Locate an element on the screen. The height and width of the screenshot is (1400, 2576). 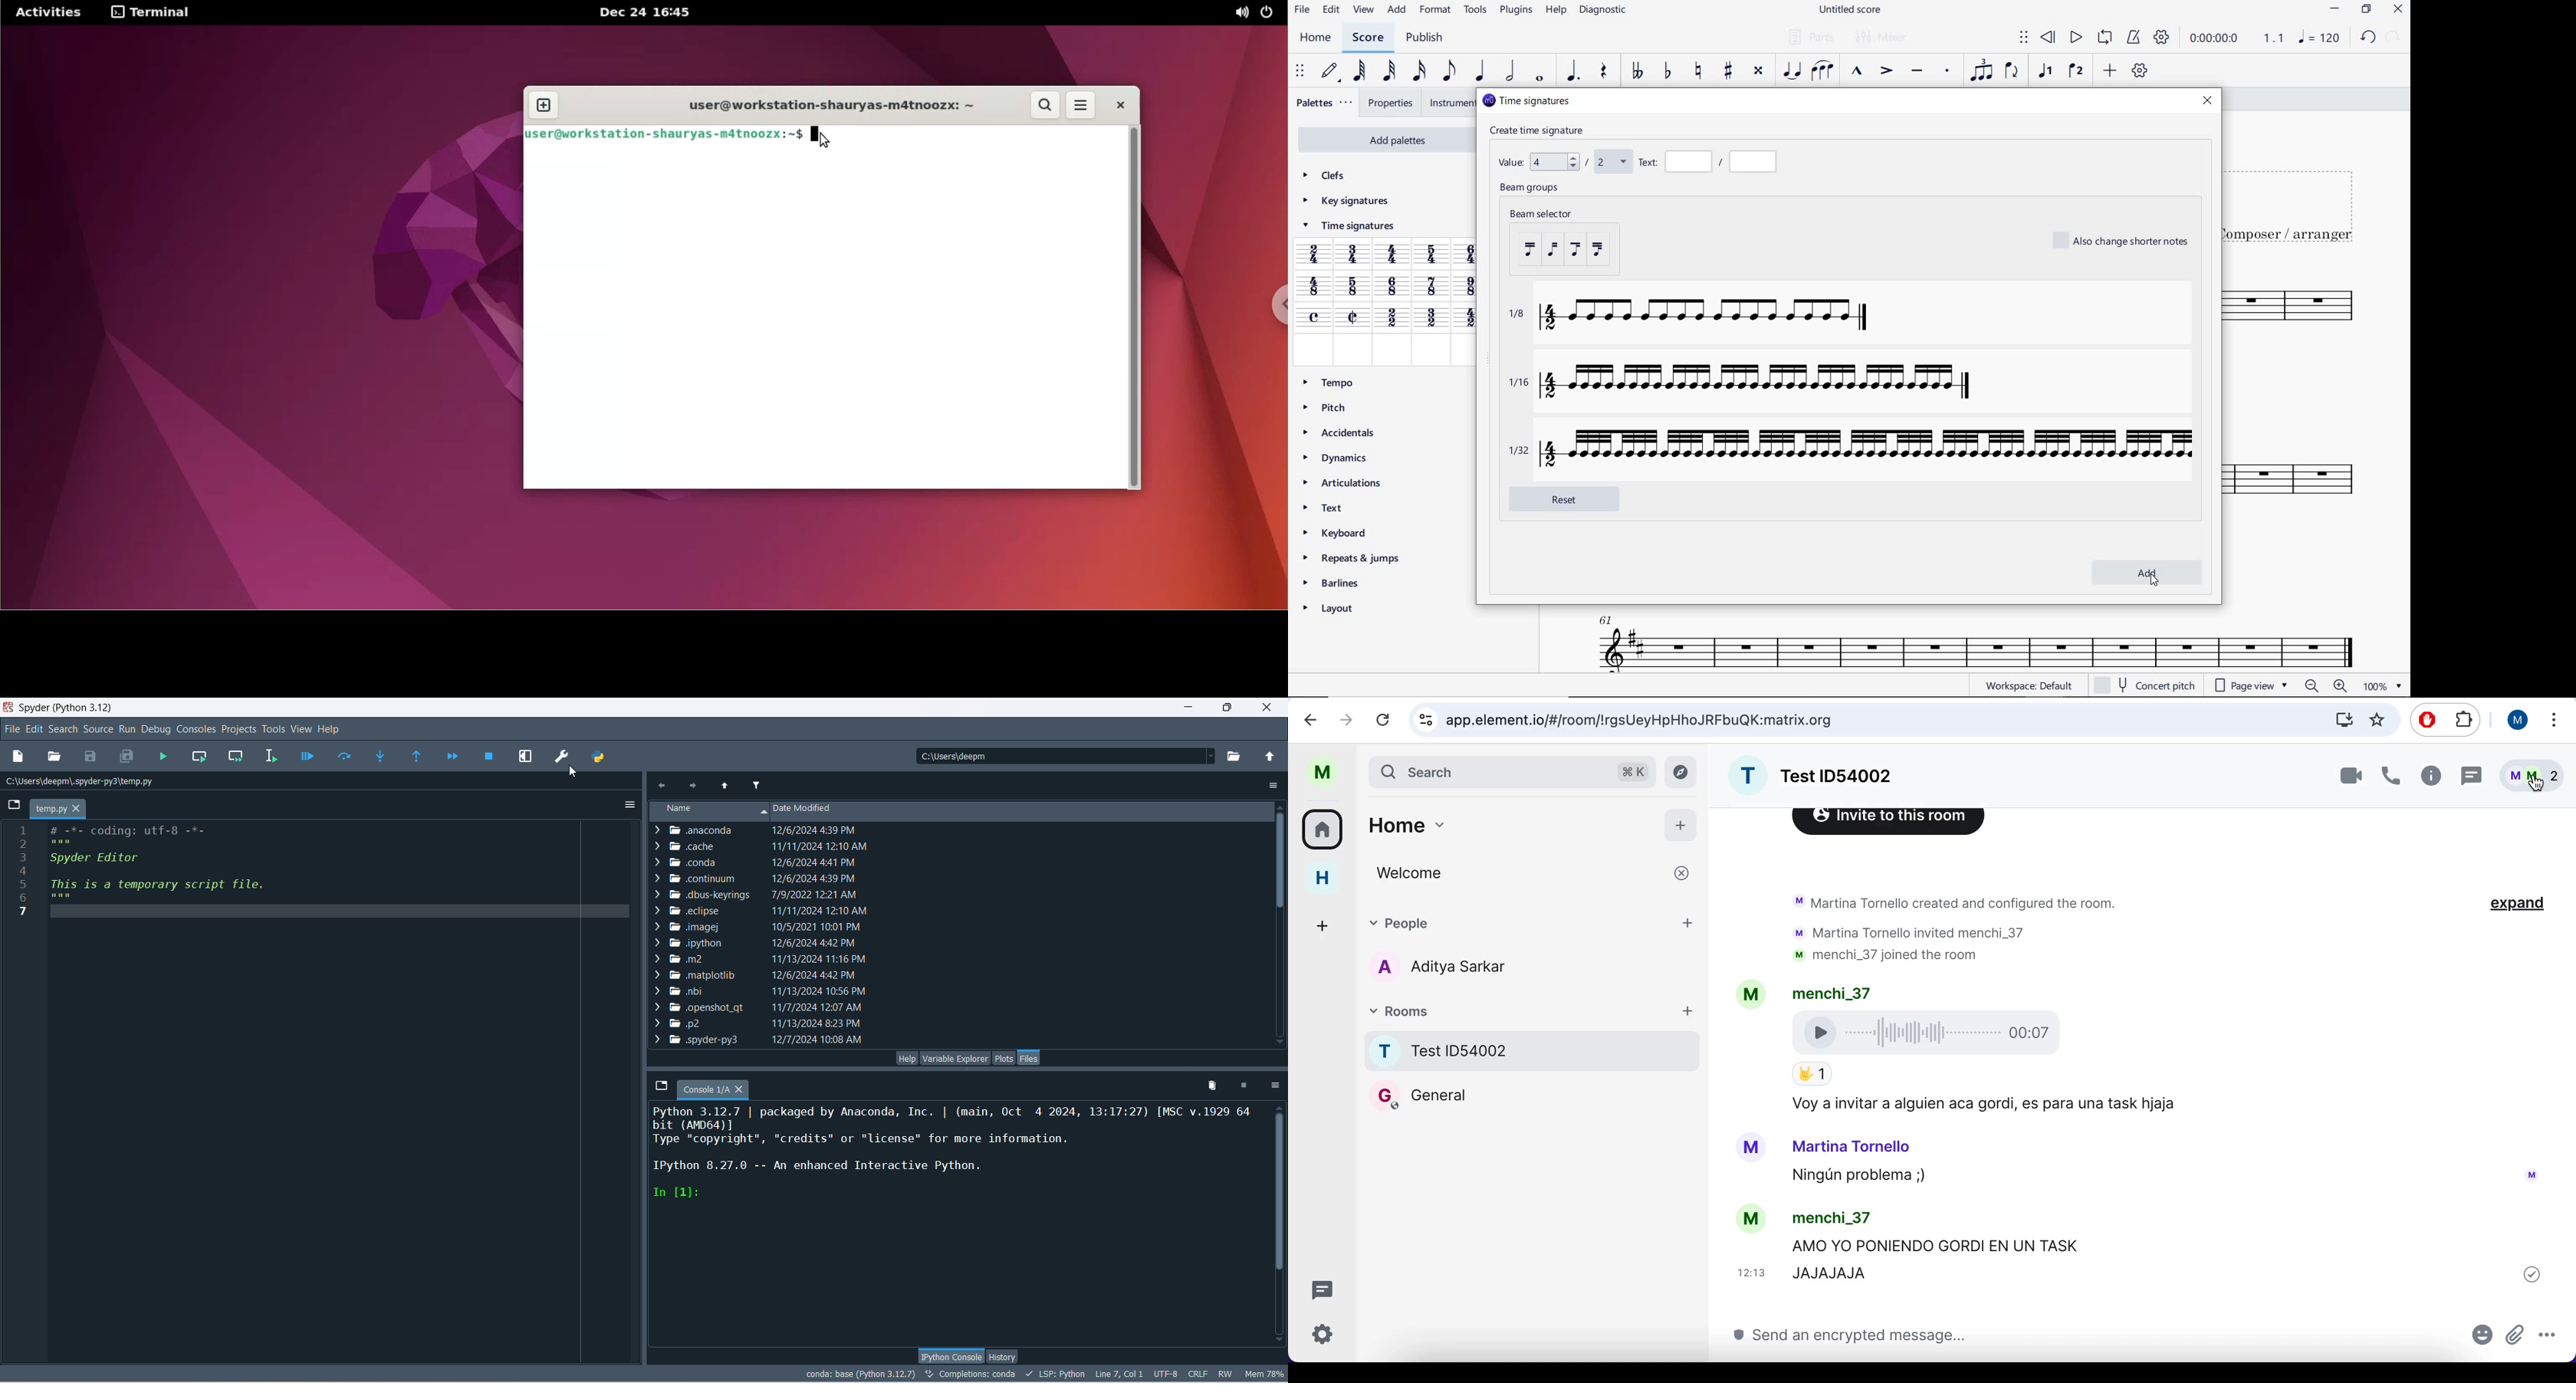
rooms is located at coordinates (1531, 1052).